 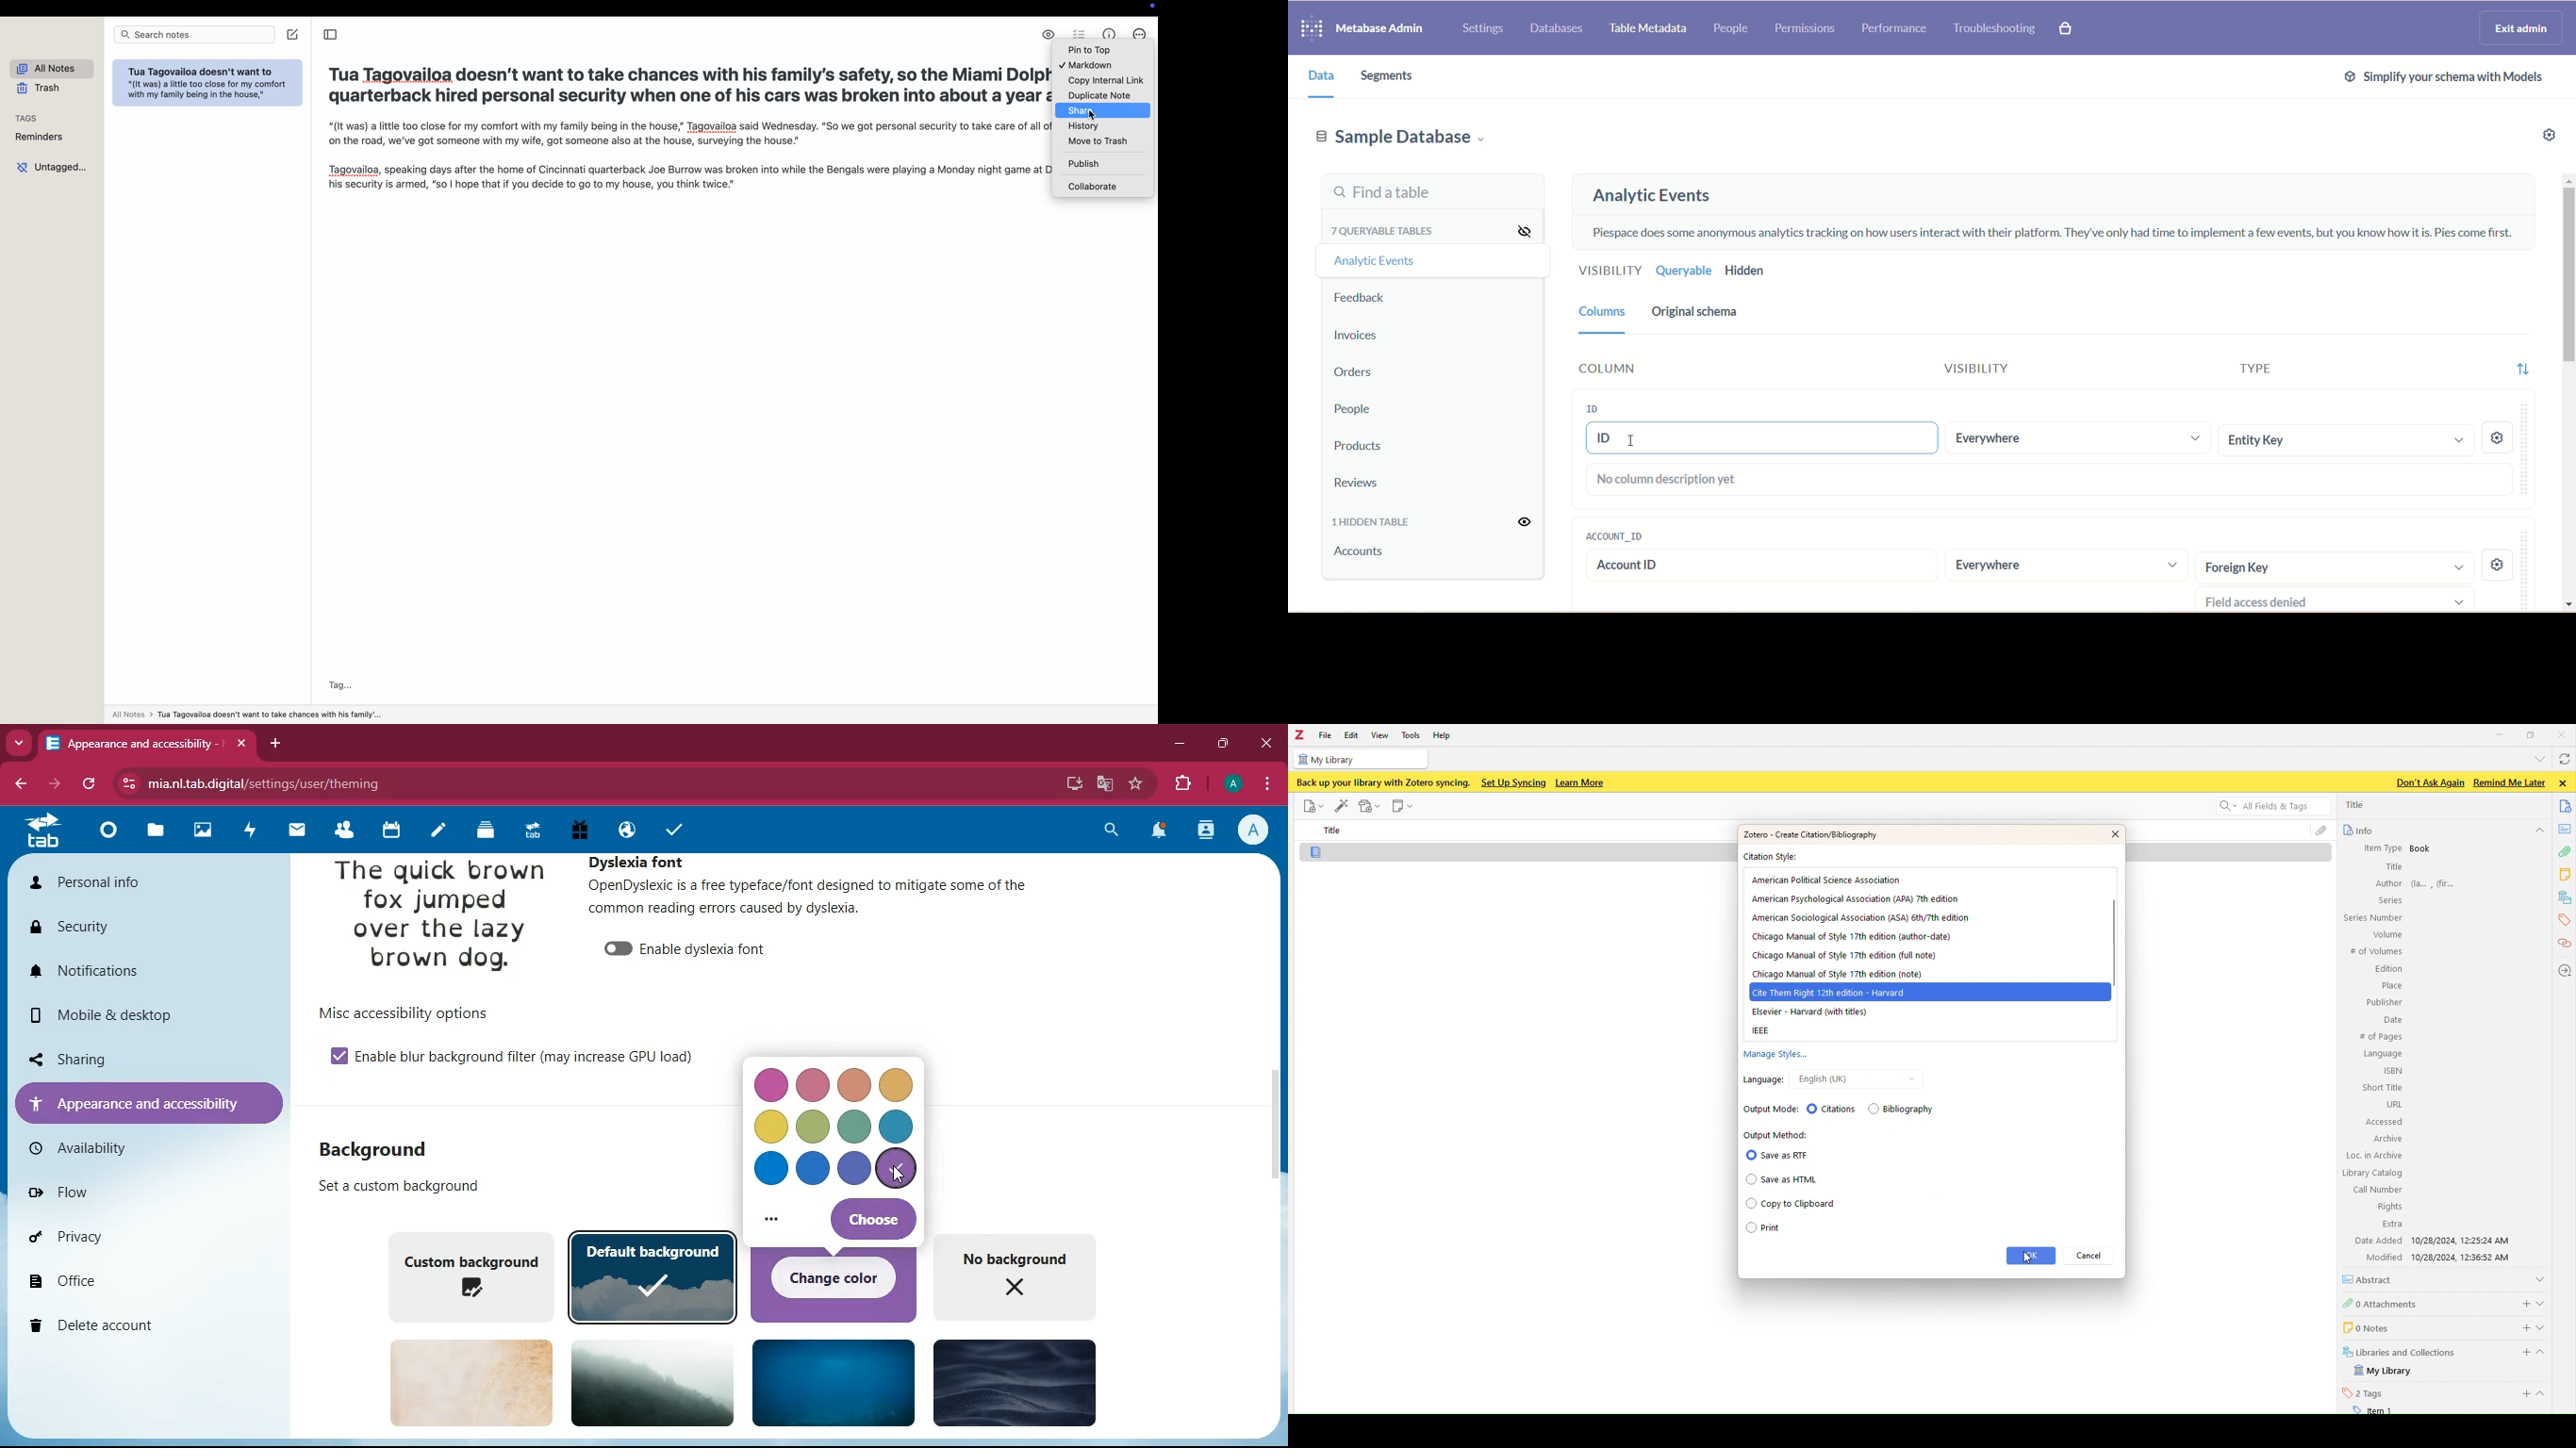 What do you see at coordinates (1083, 127) in the screenshot?
I see `history` at bounding box center [1083, 127].